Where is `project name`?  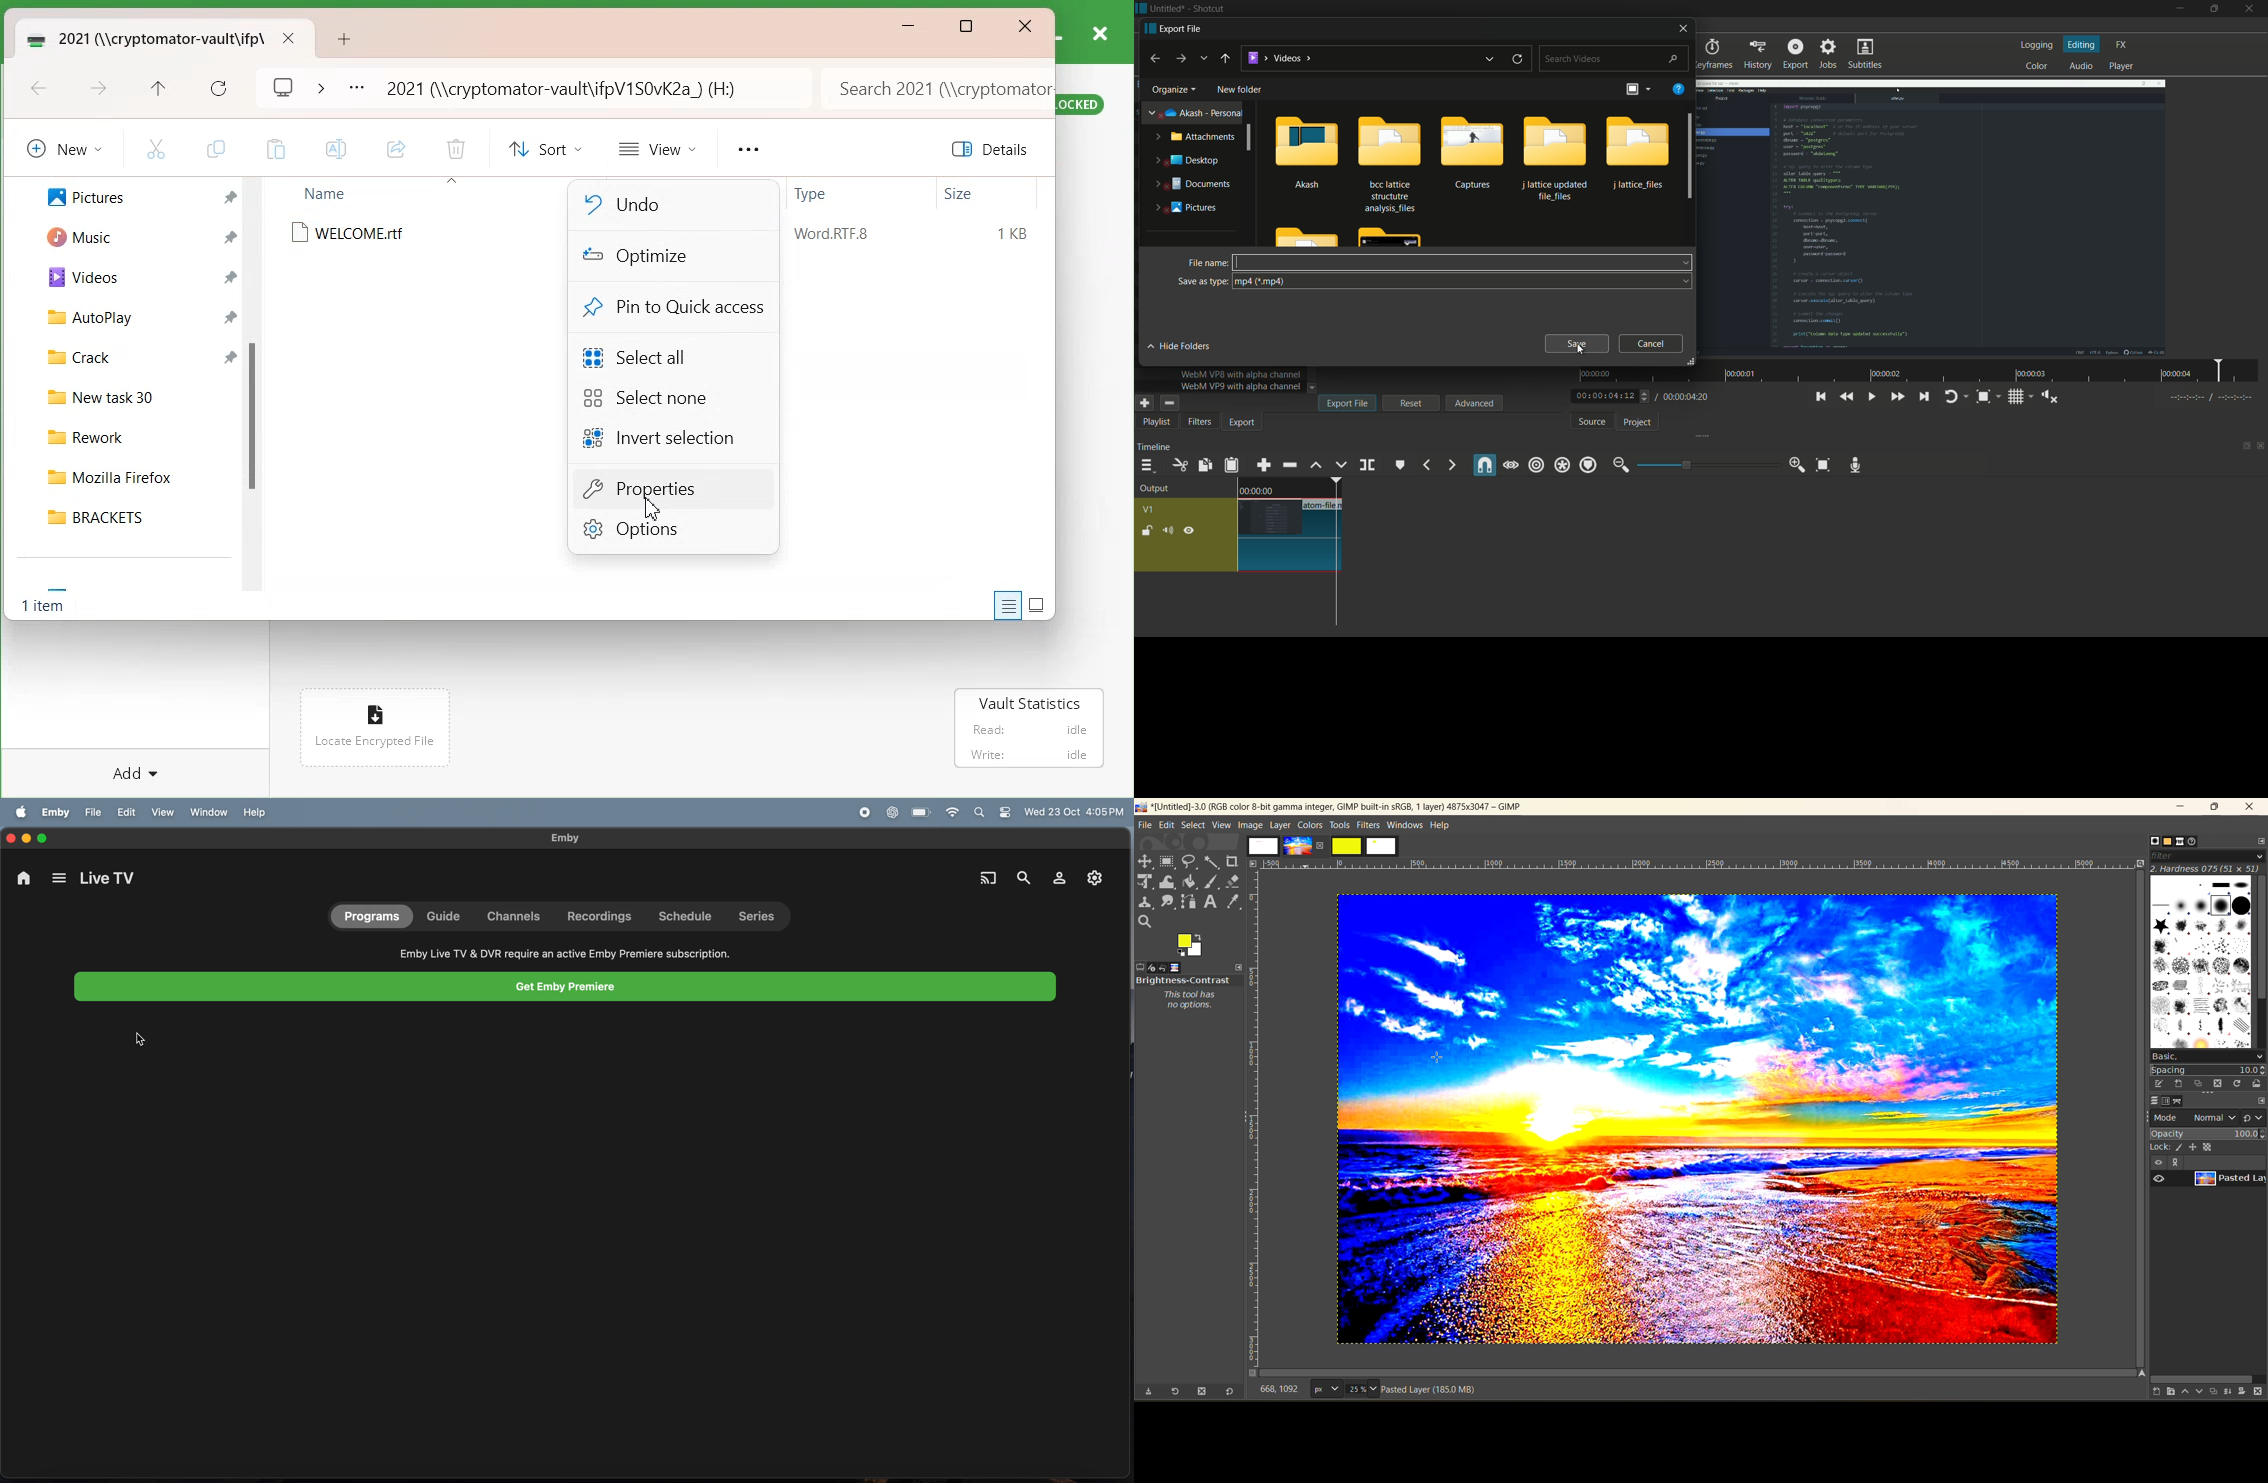
project name is located at coordinates (1168, 8).